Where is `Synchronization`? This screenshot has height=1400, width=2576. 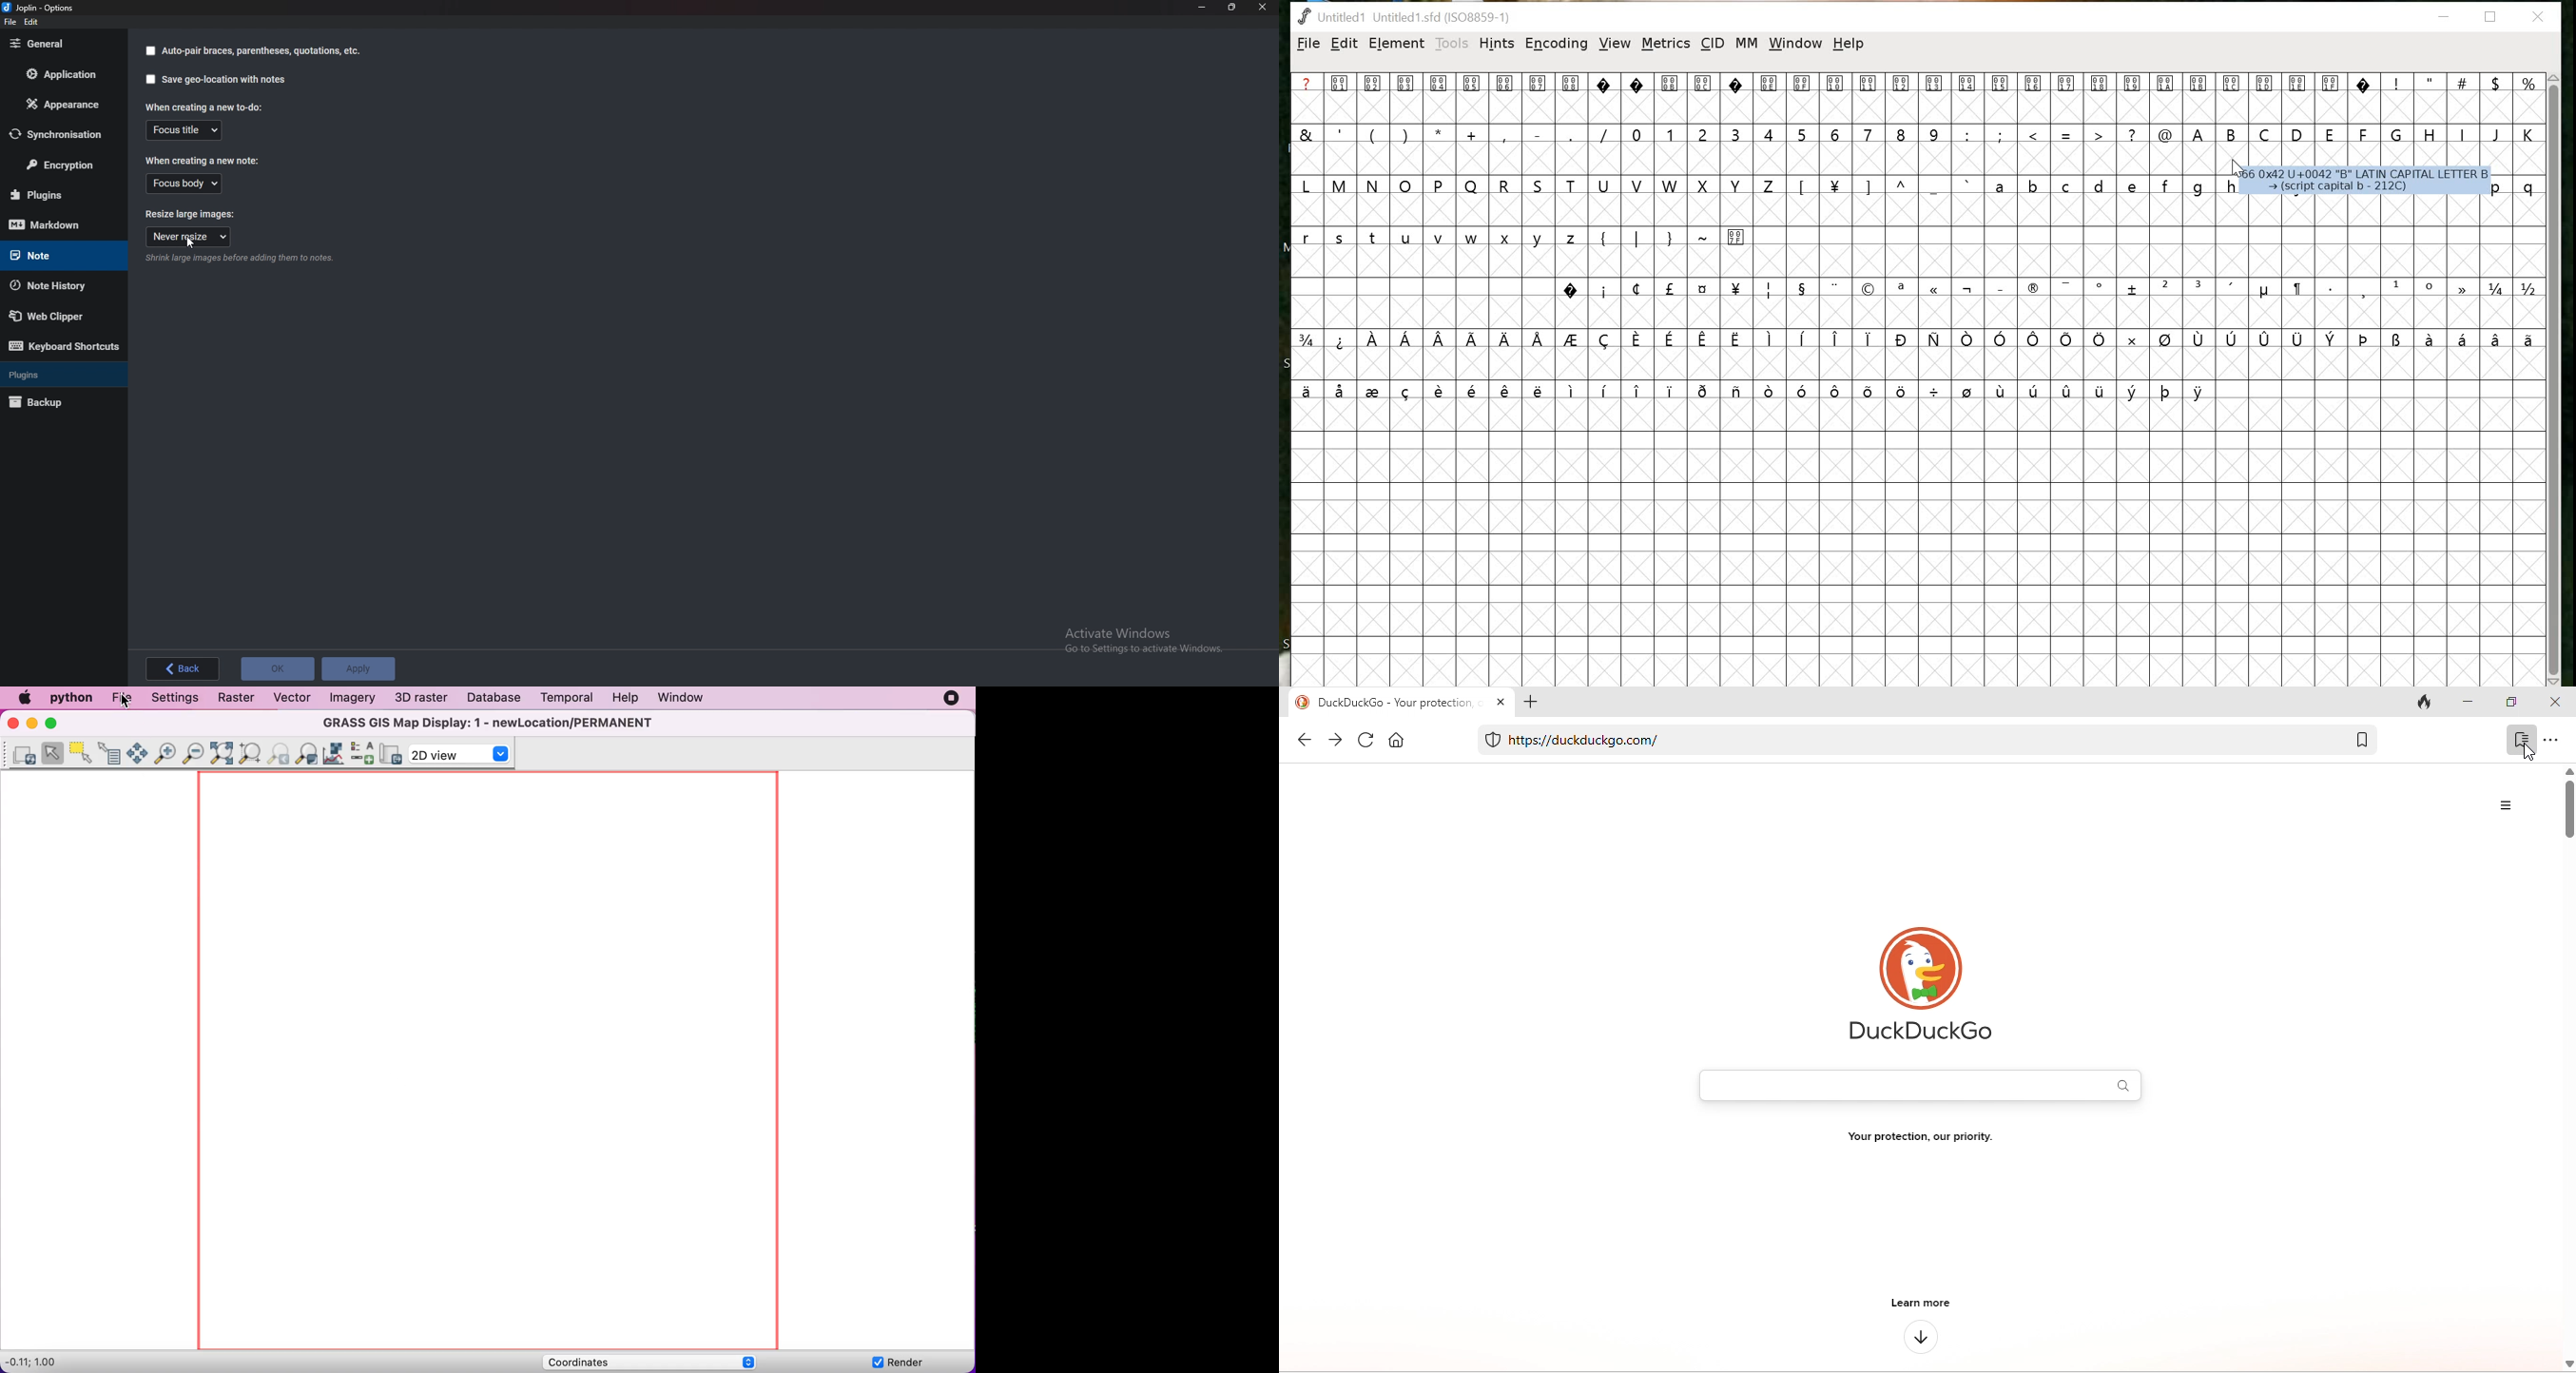 Synchronization is located at coordinates (57, 134).